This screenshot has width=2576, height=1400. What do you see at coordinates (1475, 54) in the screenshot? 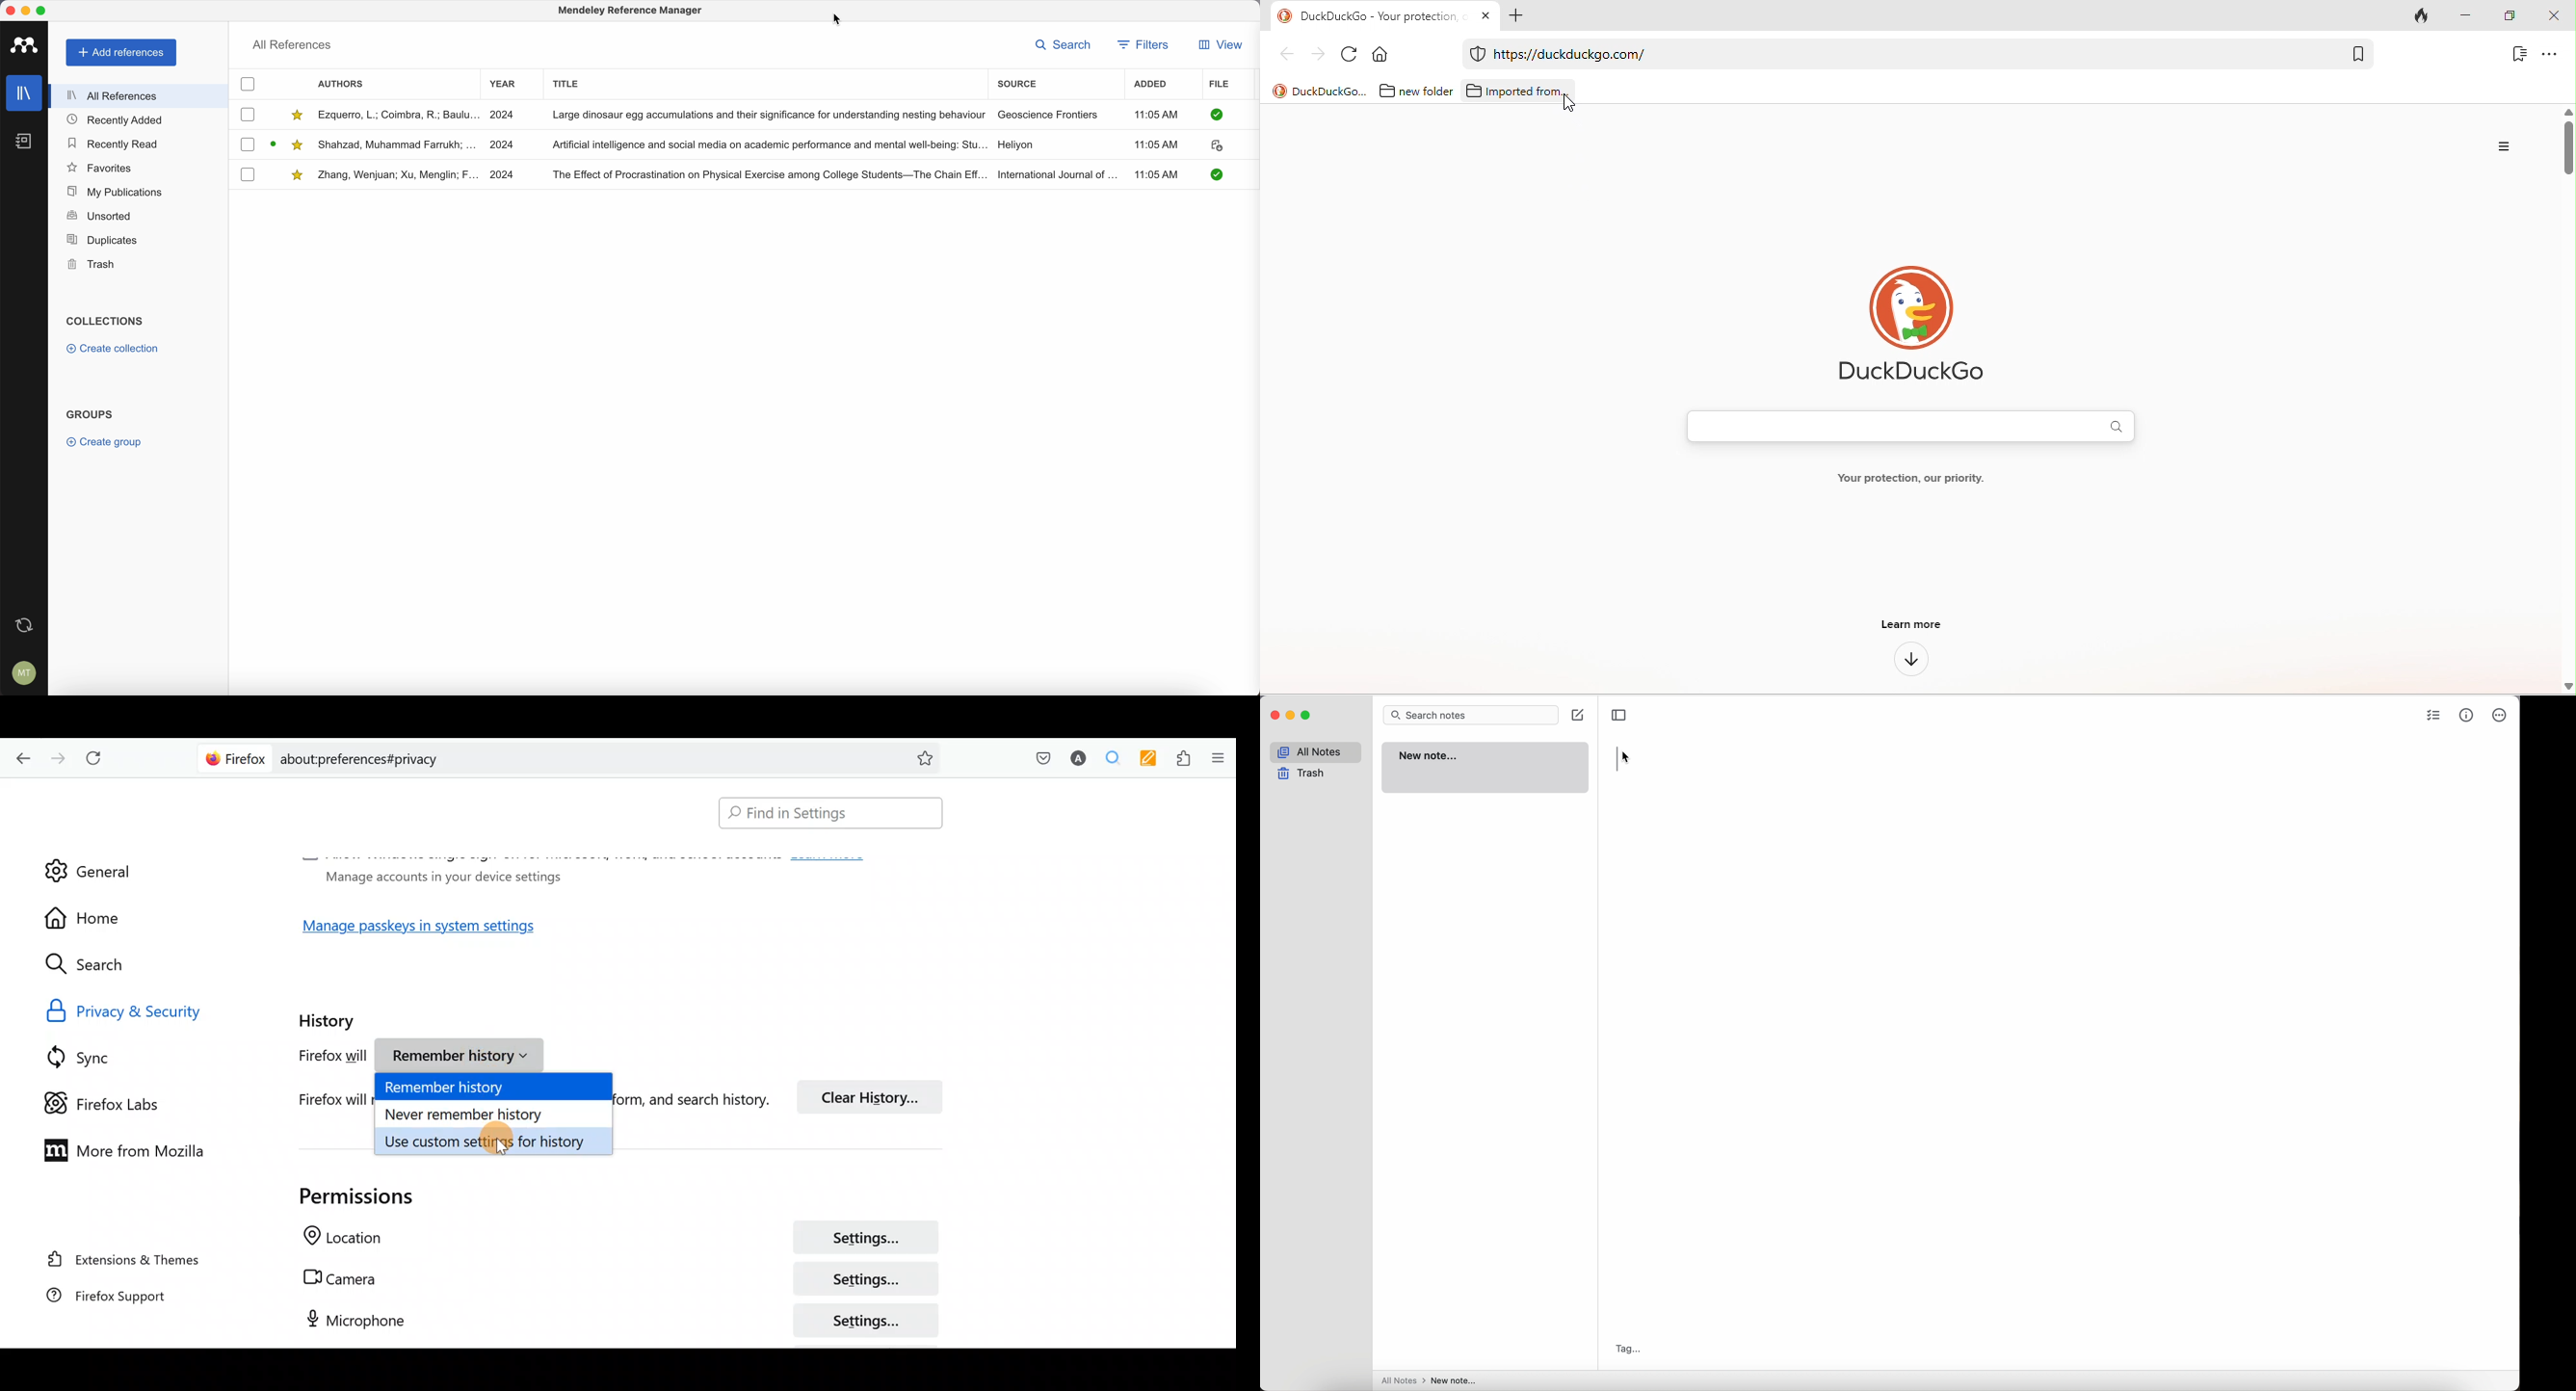
I see `duckduckgo protection` at bounding box center [1475, 54].